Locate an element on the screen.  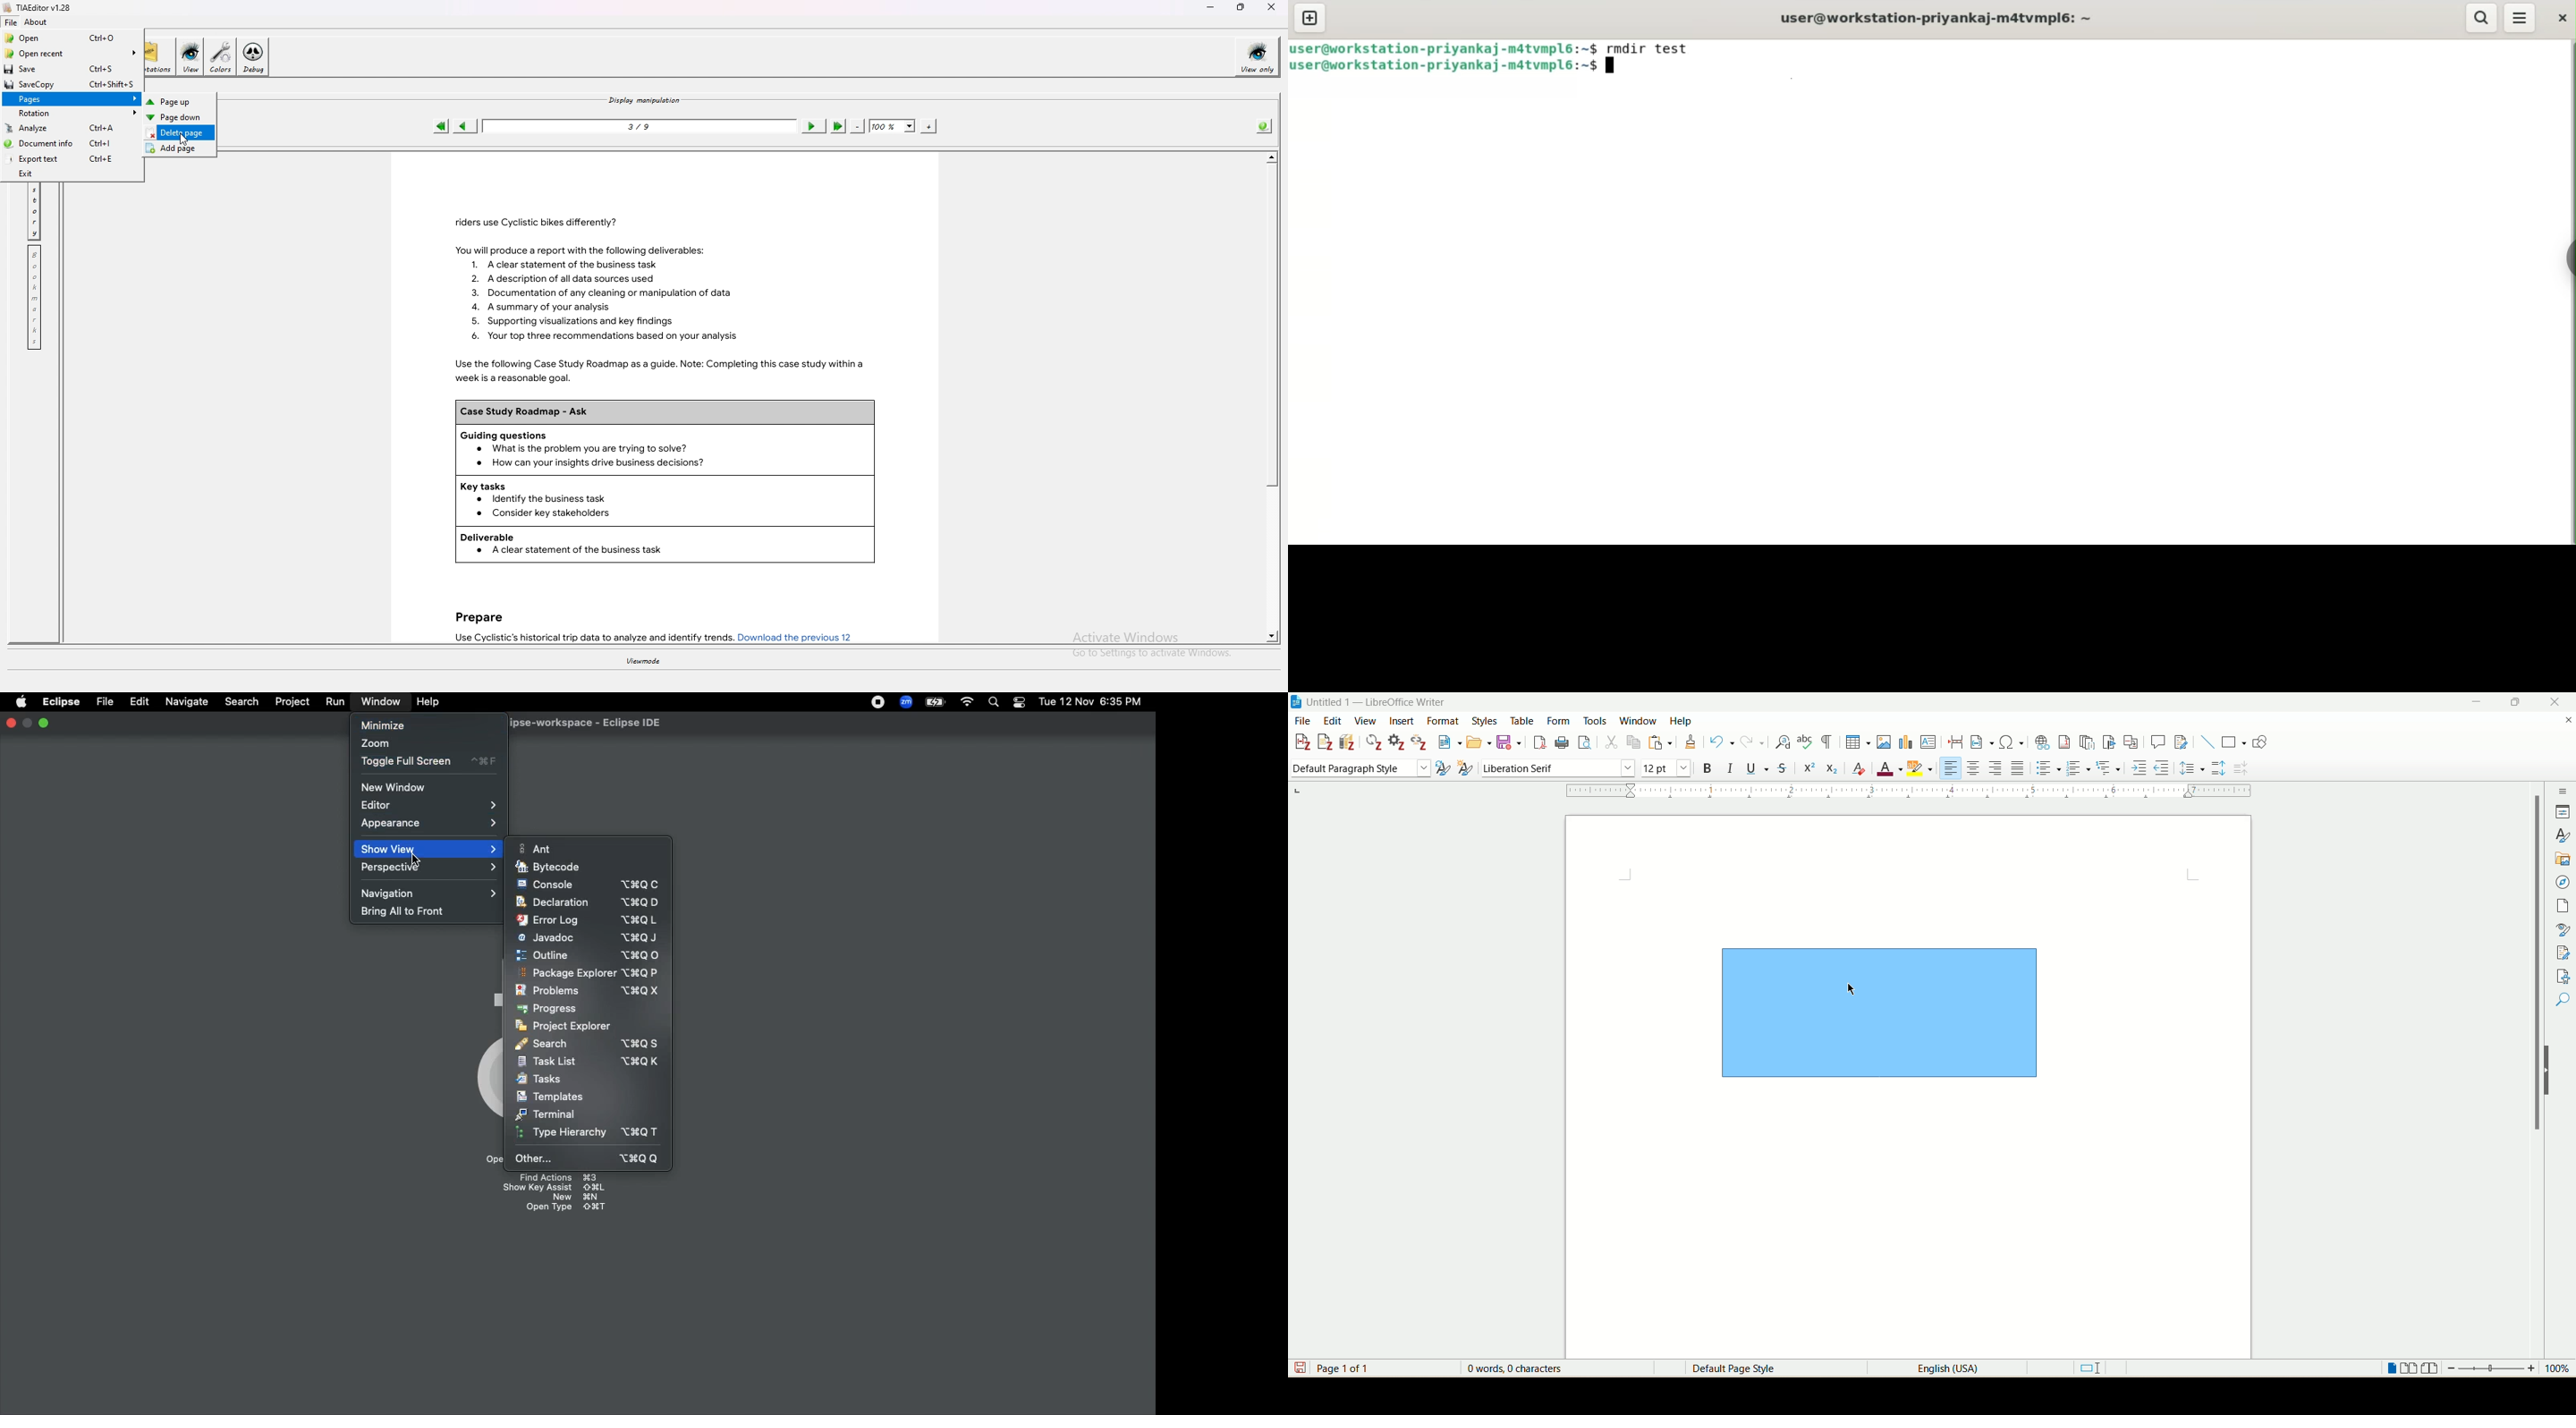
search is located at coordinates (2481, 18).